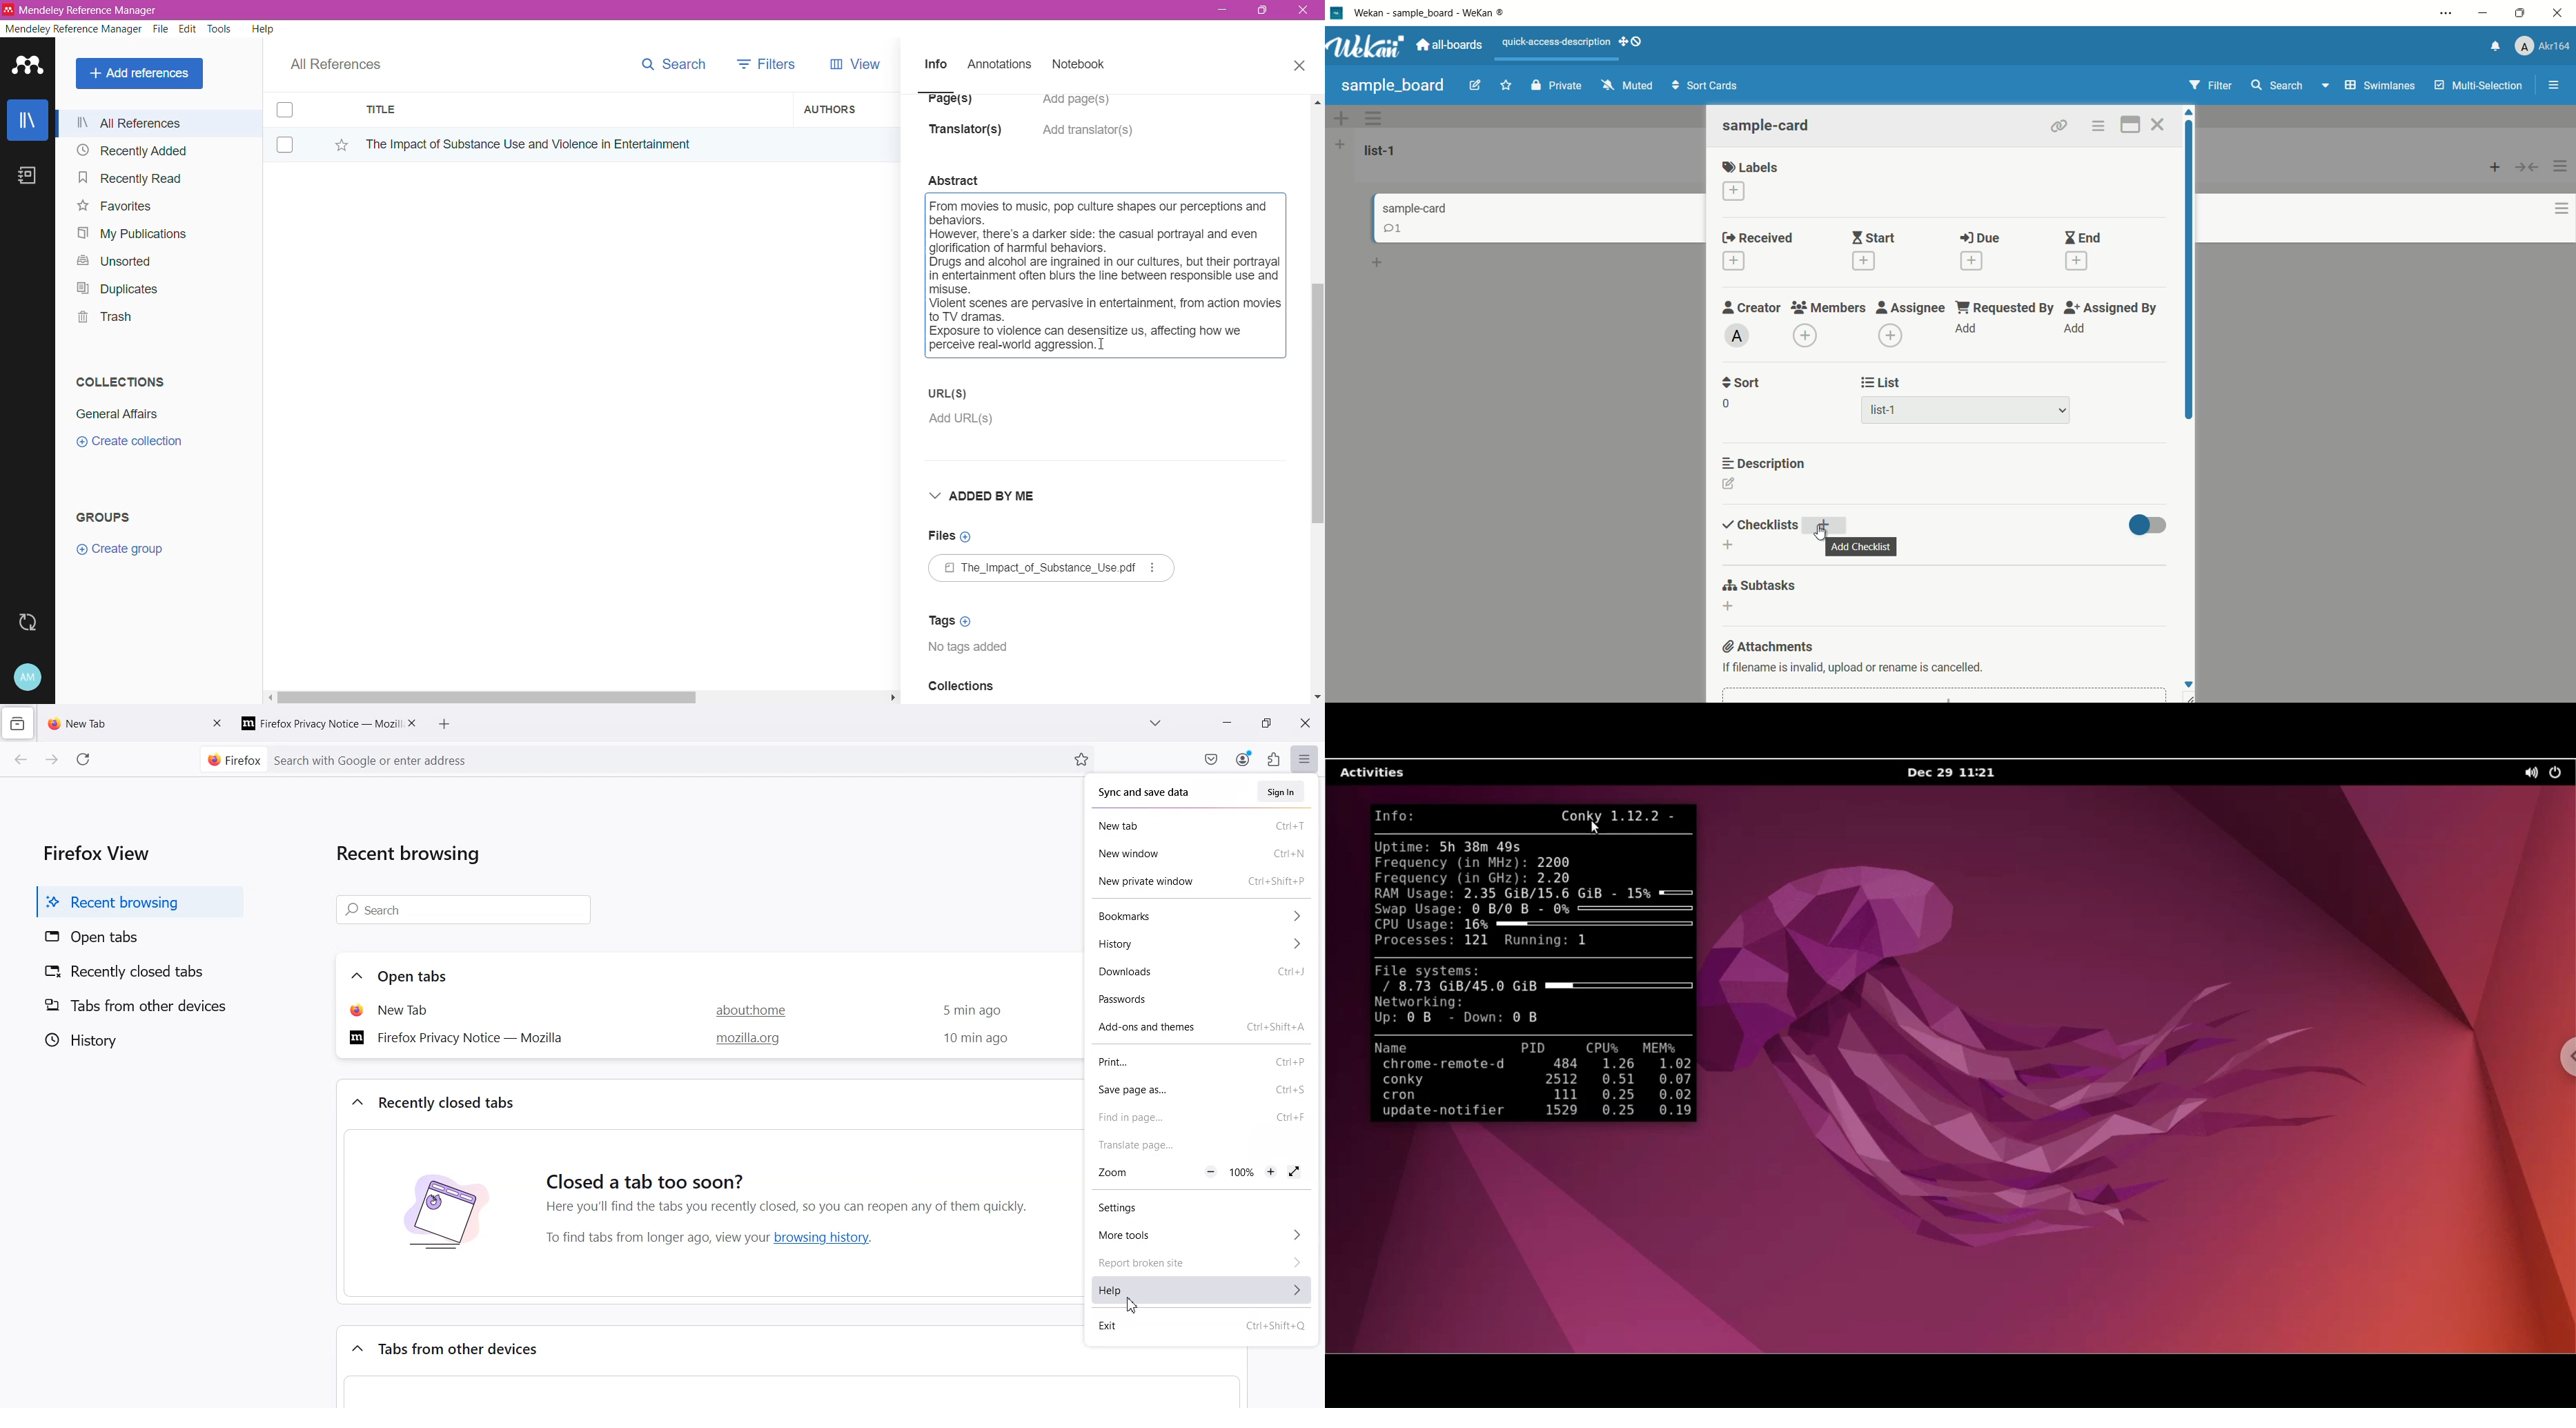 The width and height of the screenshot is (2576, 1428). What do you see at coordinates (461, 1037) in the screenshot?
I see ` Firefox Privacy Notice — Mozilla` at bounding box center [461, 1037].